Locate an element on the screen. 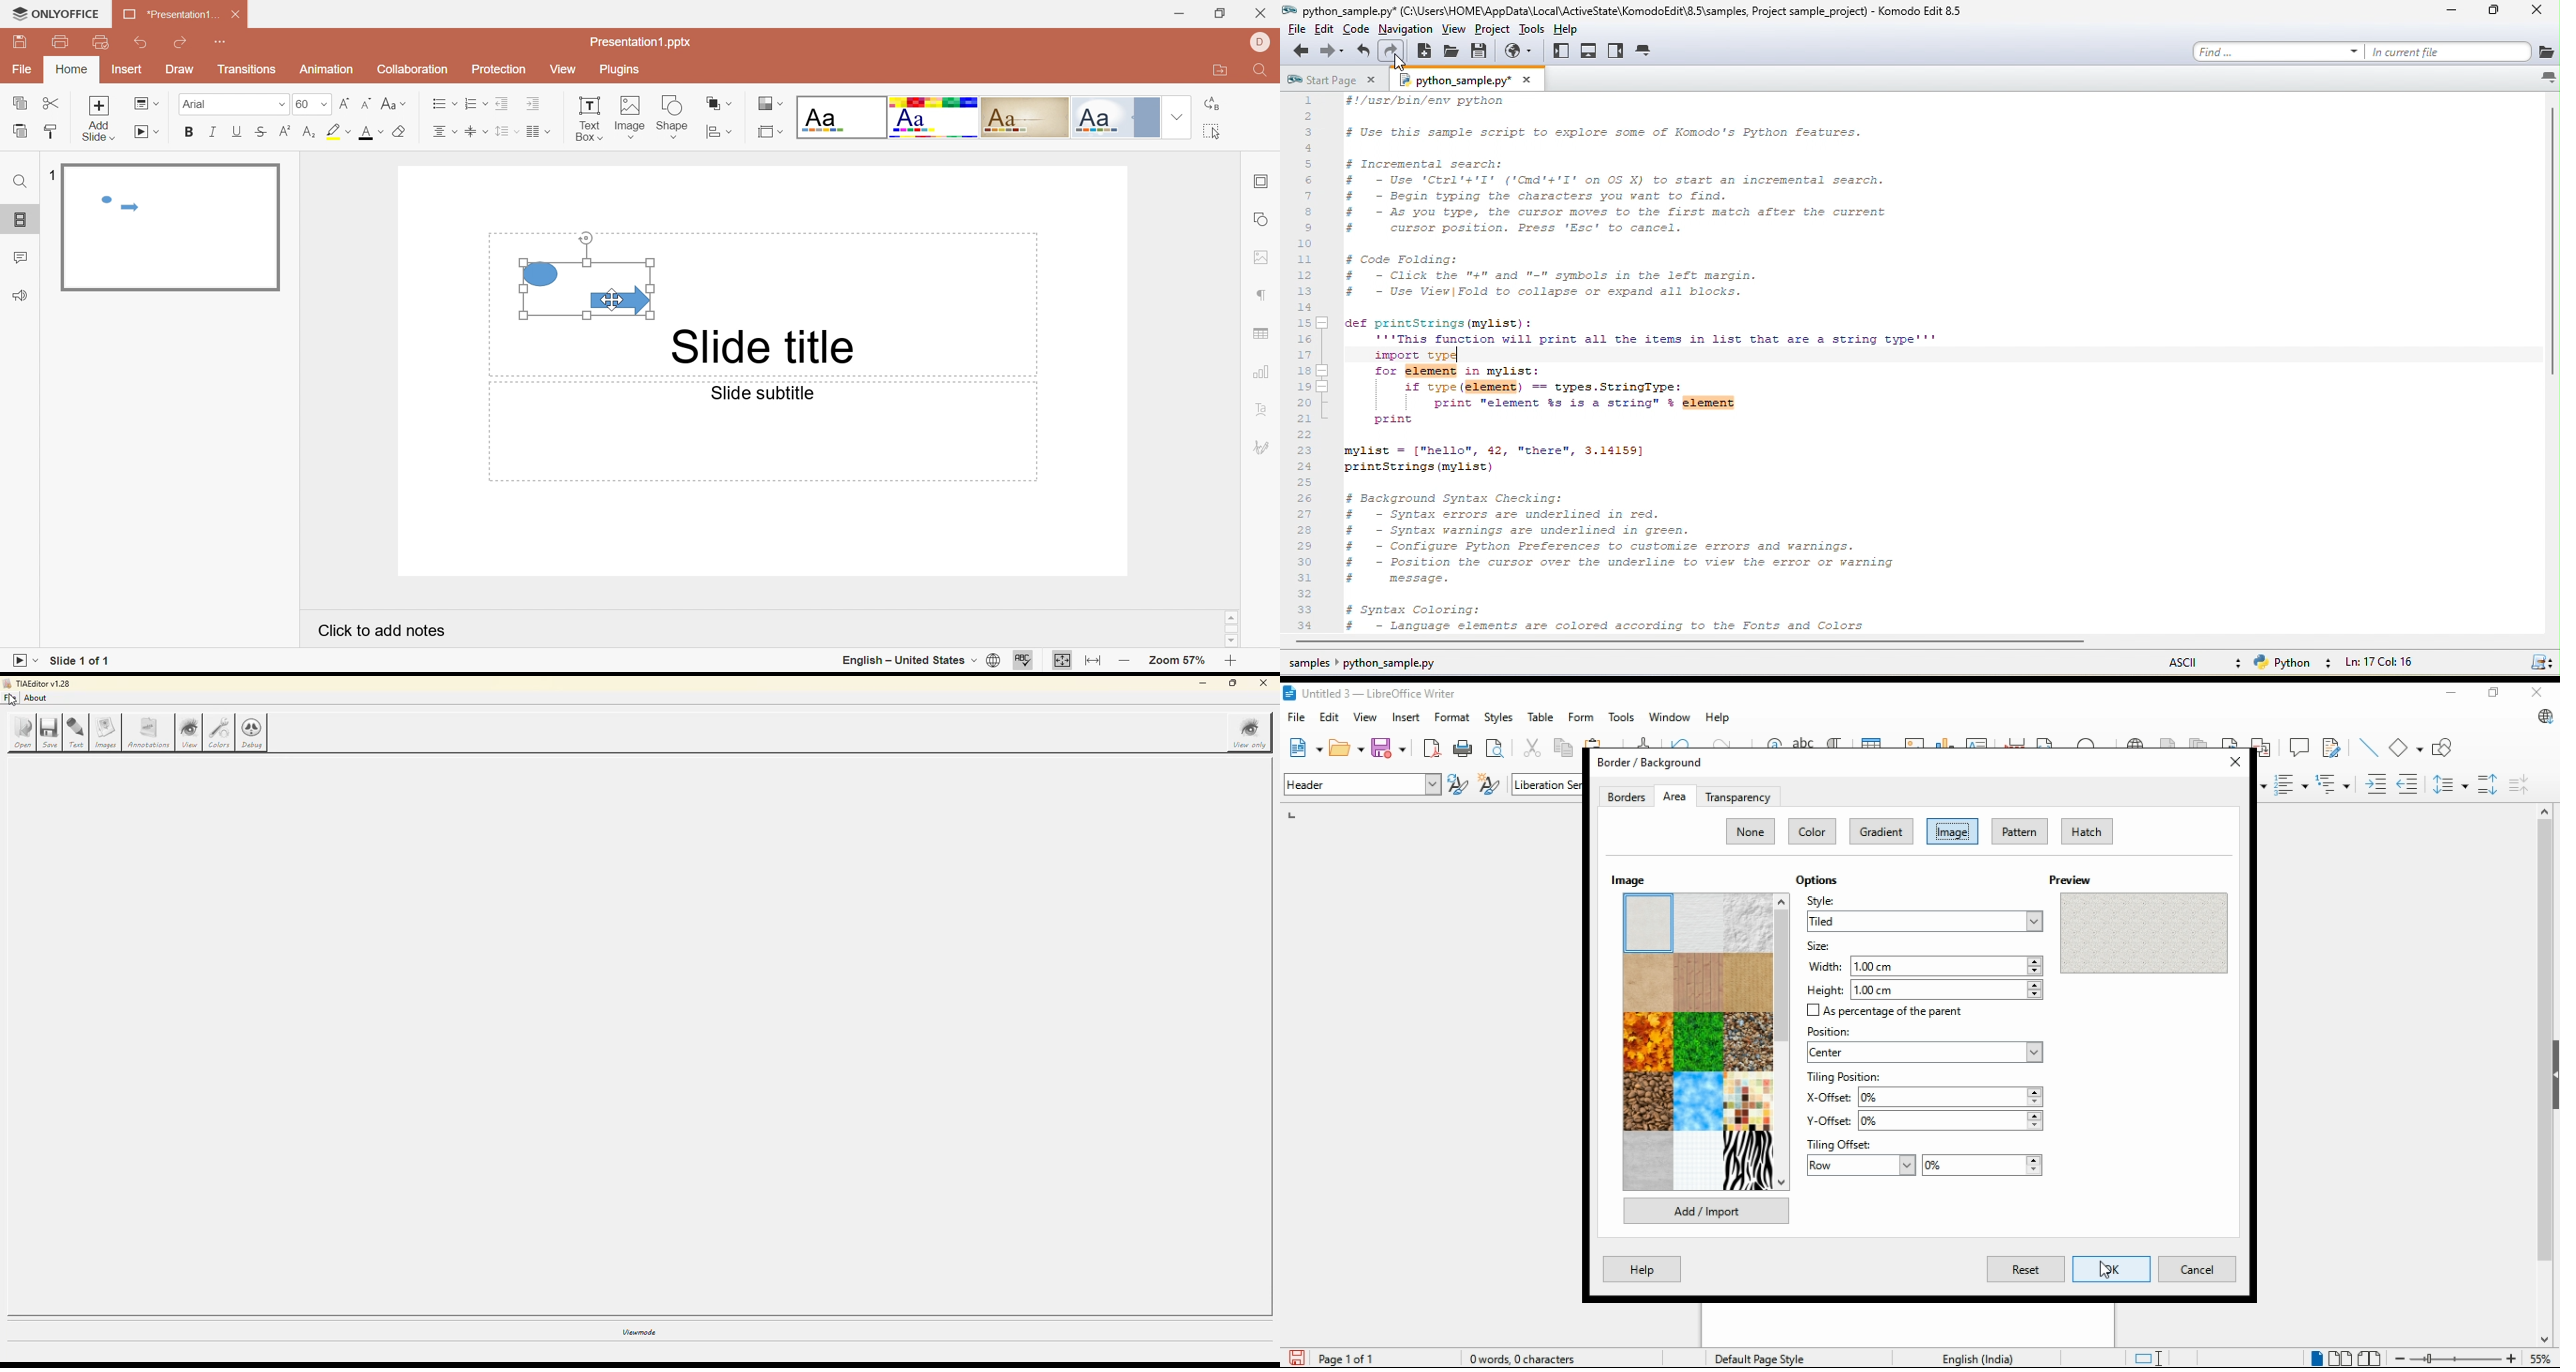  font is located at coordinates (1547, 785).